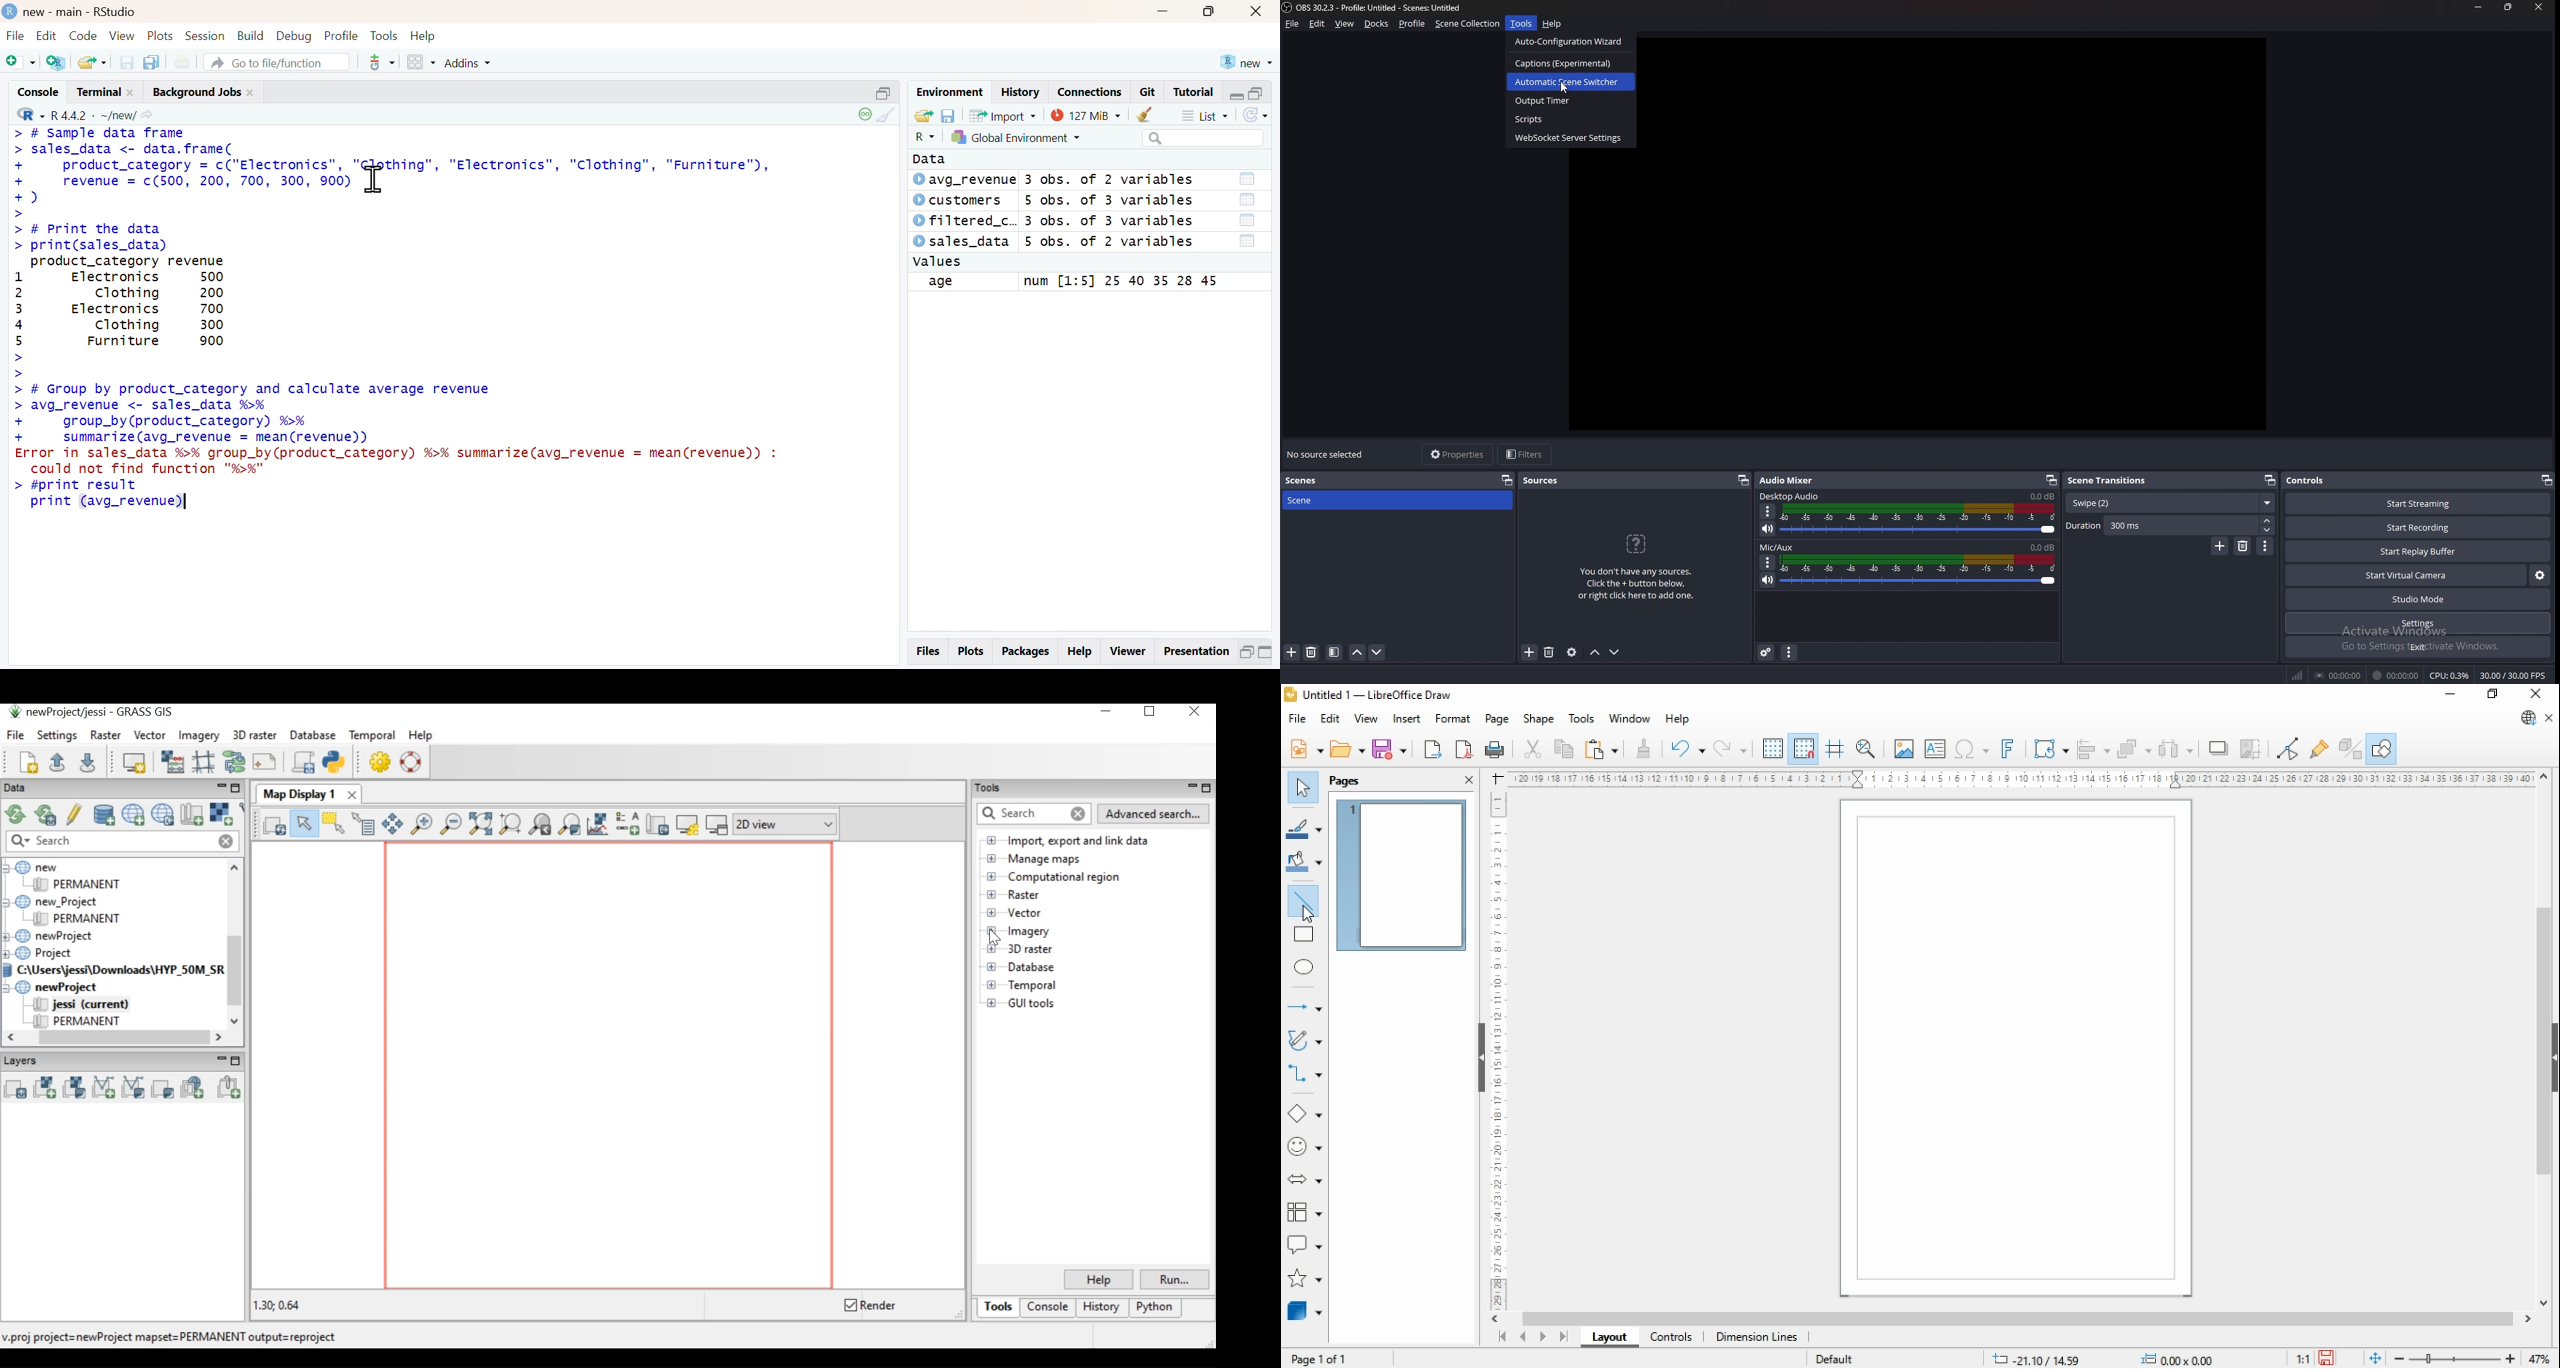  Describe the element at coordinates (1549, 653) in the screenshot. I see `remove source` at that location.